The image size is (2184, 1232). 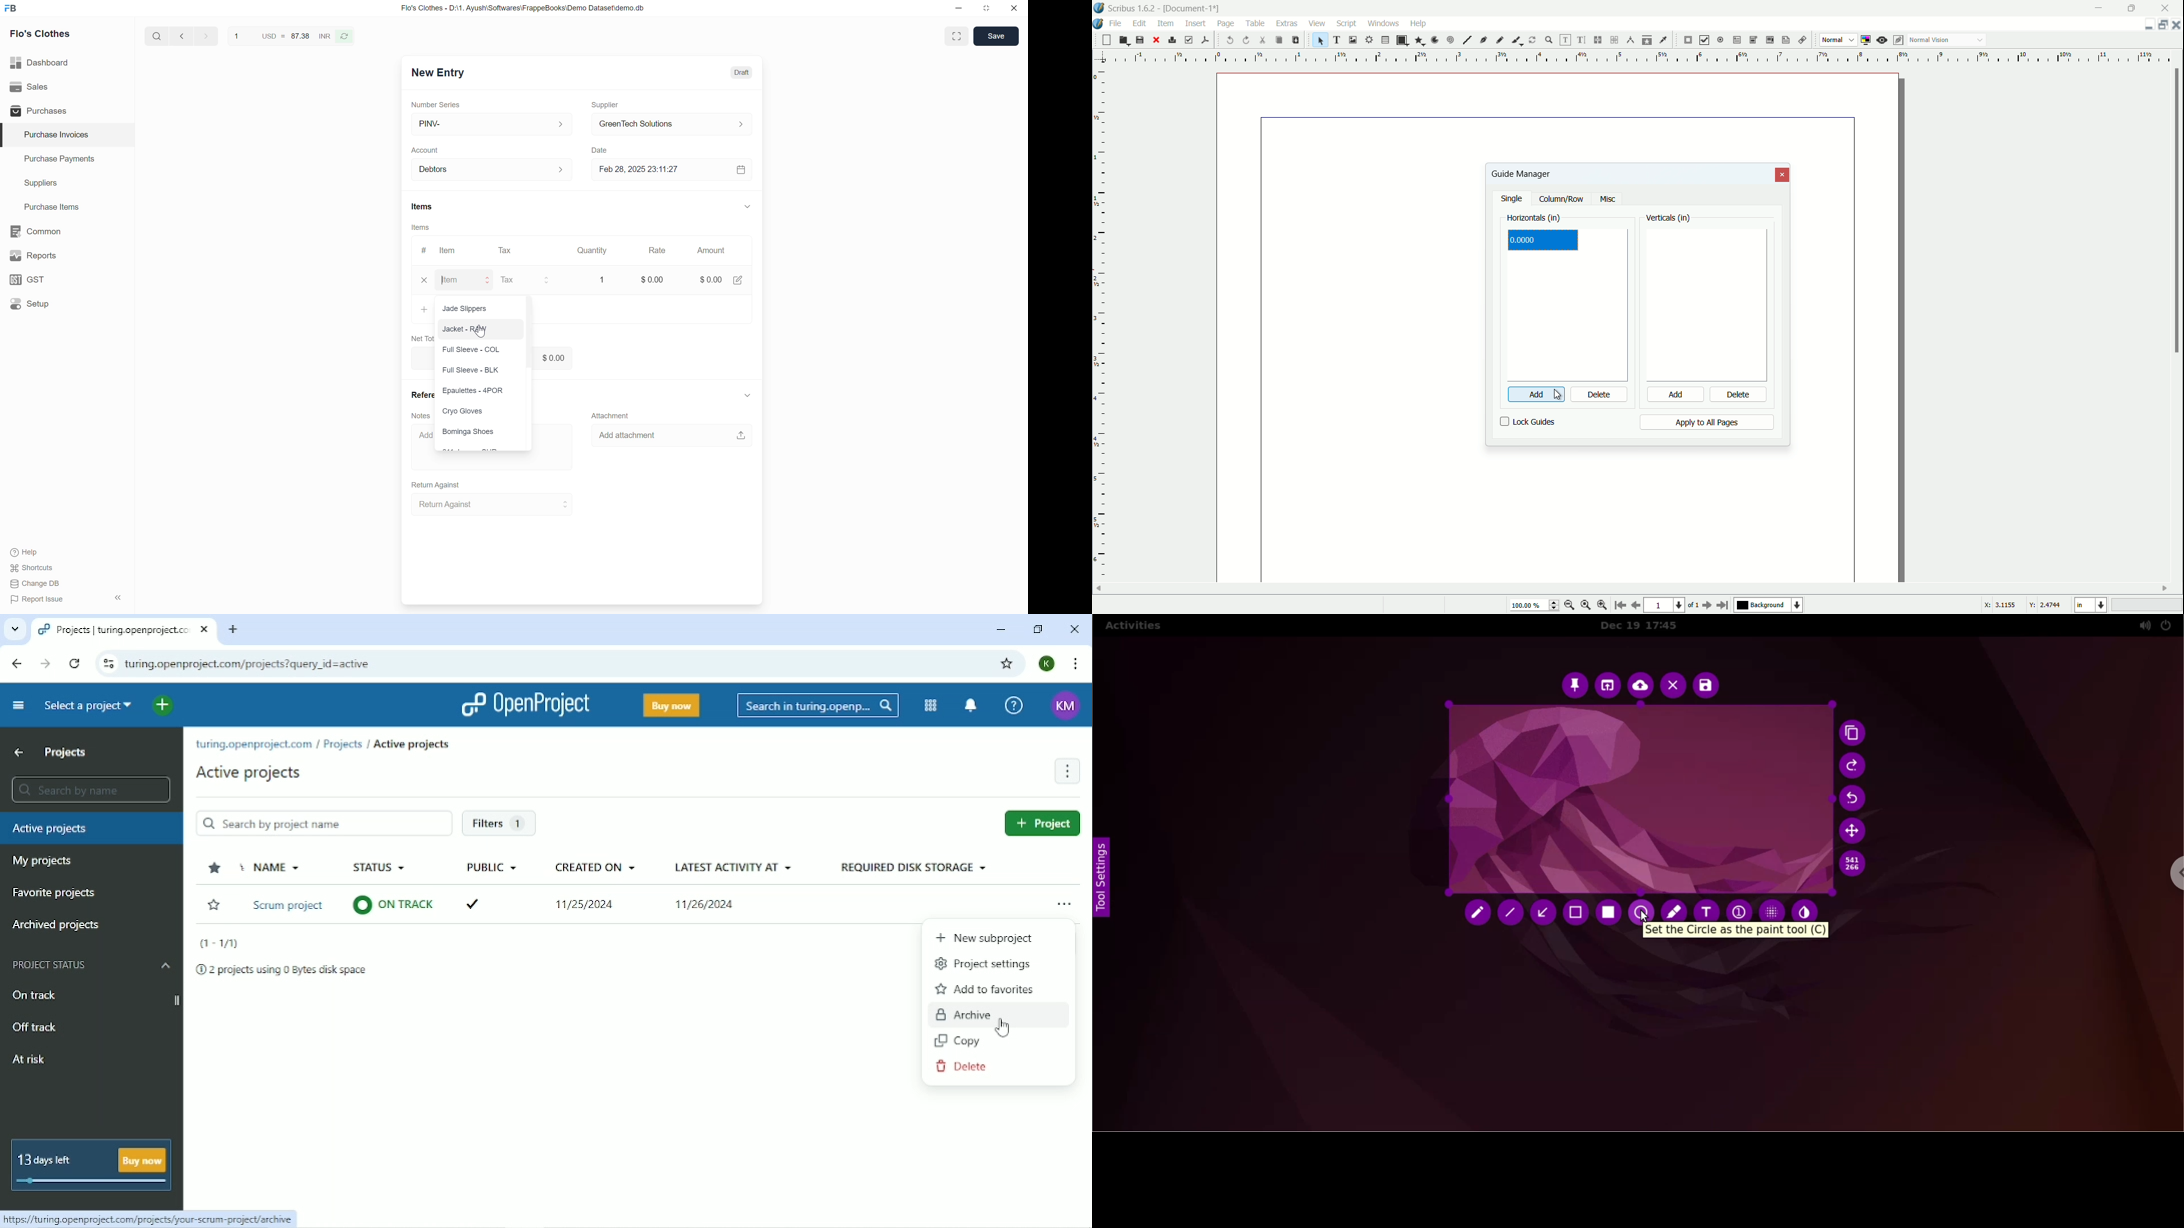 What do you see at coordinates (986, 8) in the screenshot?
I see `Change dimension` at bounding box center [986, 8].